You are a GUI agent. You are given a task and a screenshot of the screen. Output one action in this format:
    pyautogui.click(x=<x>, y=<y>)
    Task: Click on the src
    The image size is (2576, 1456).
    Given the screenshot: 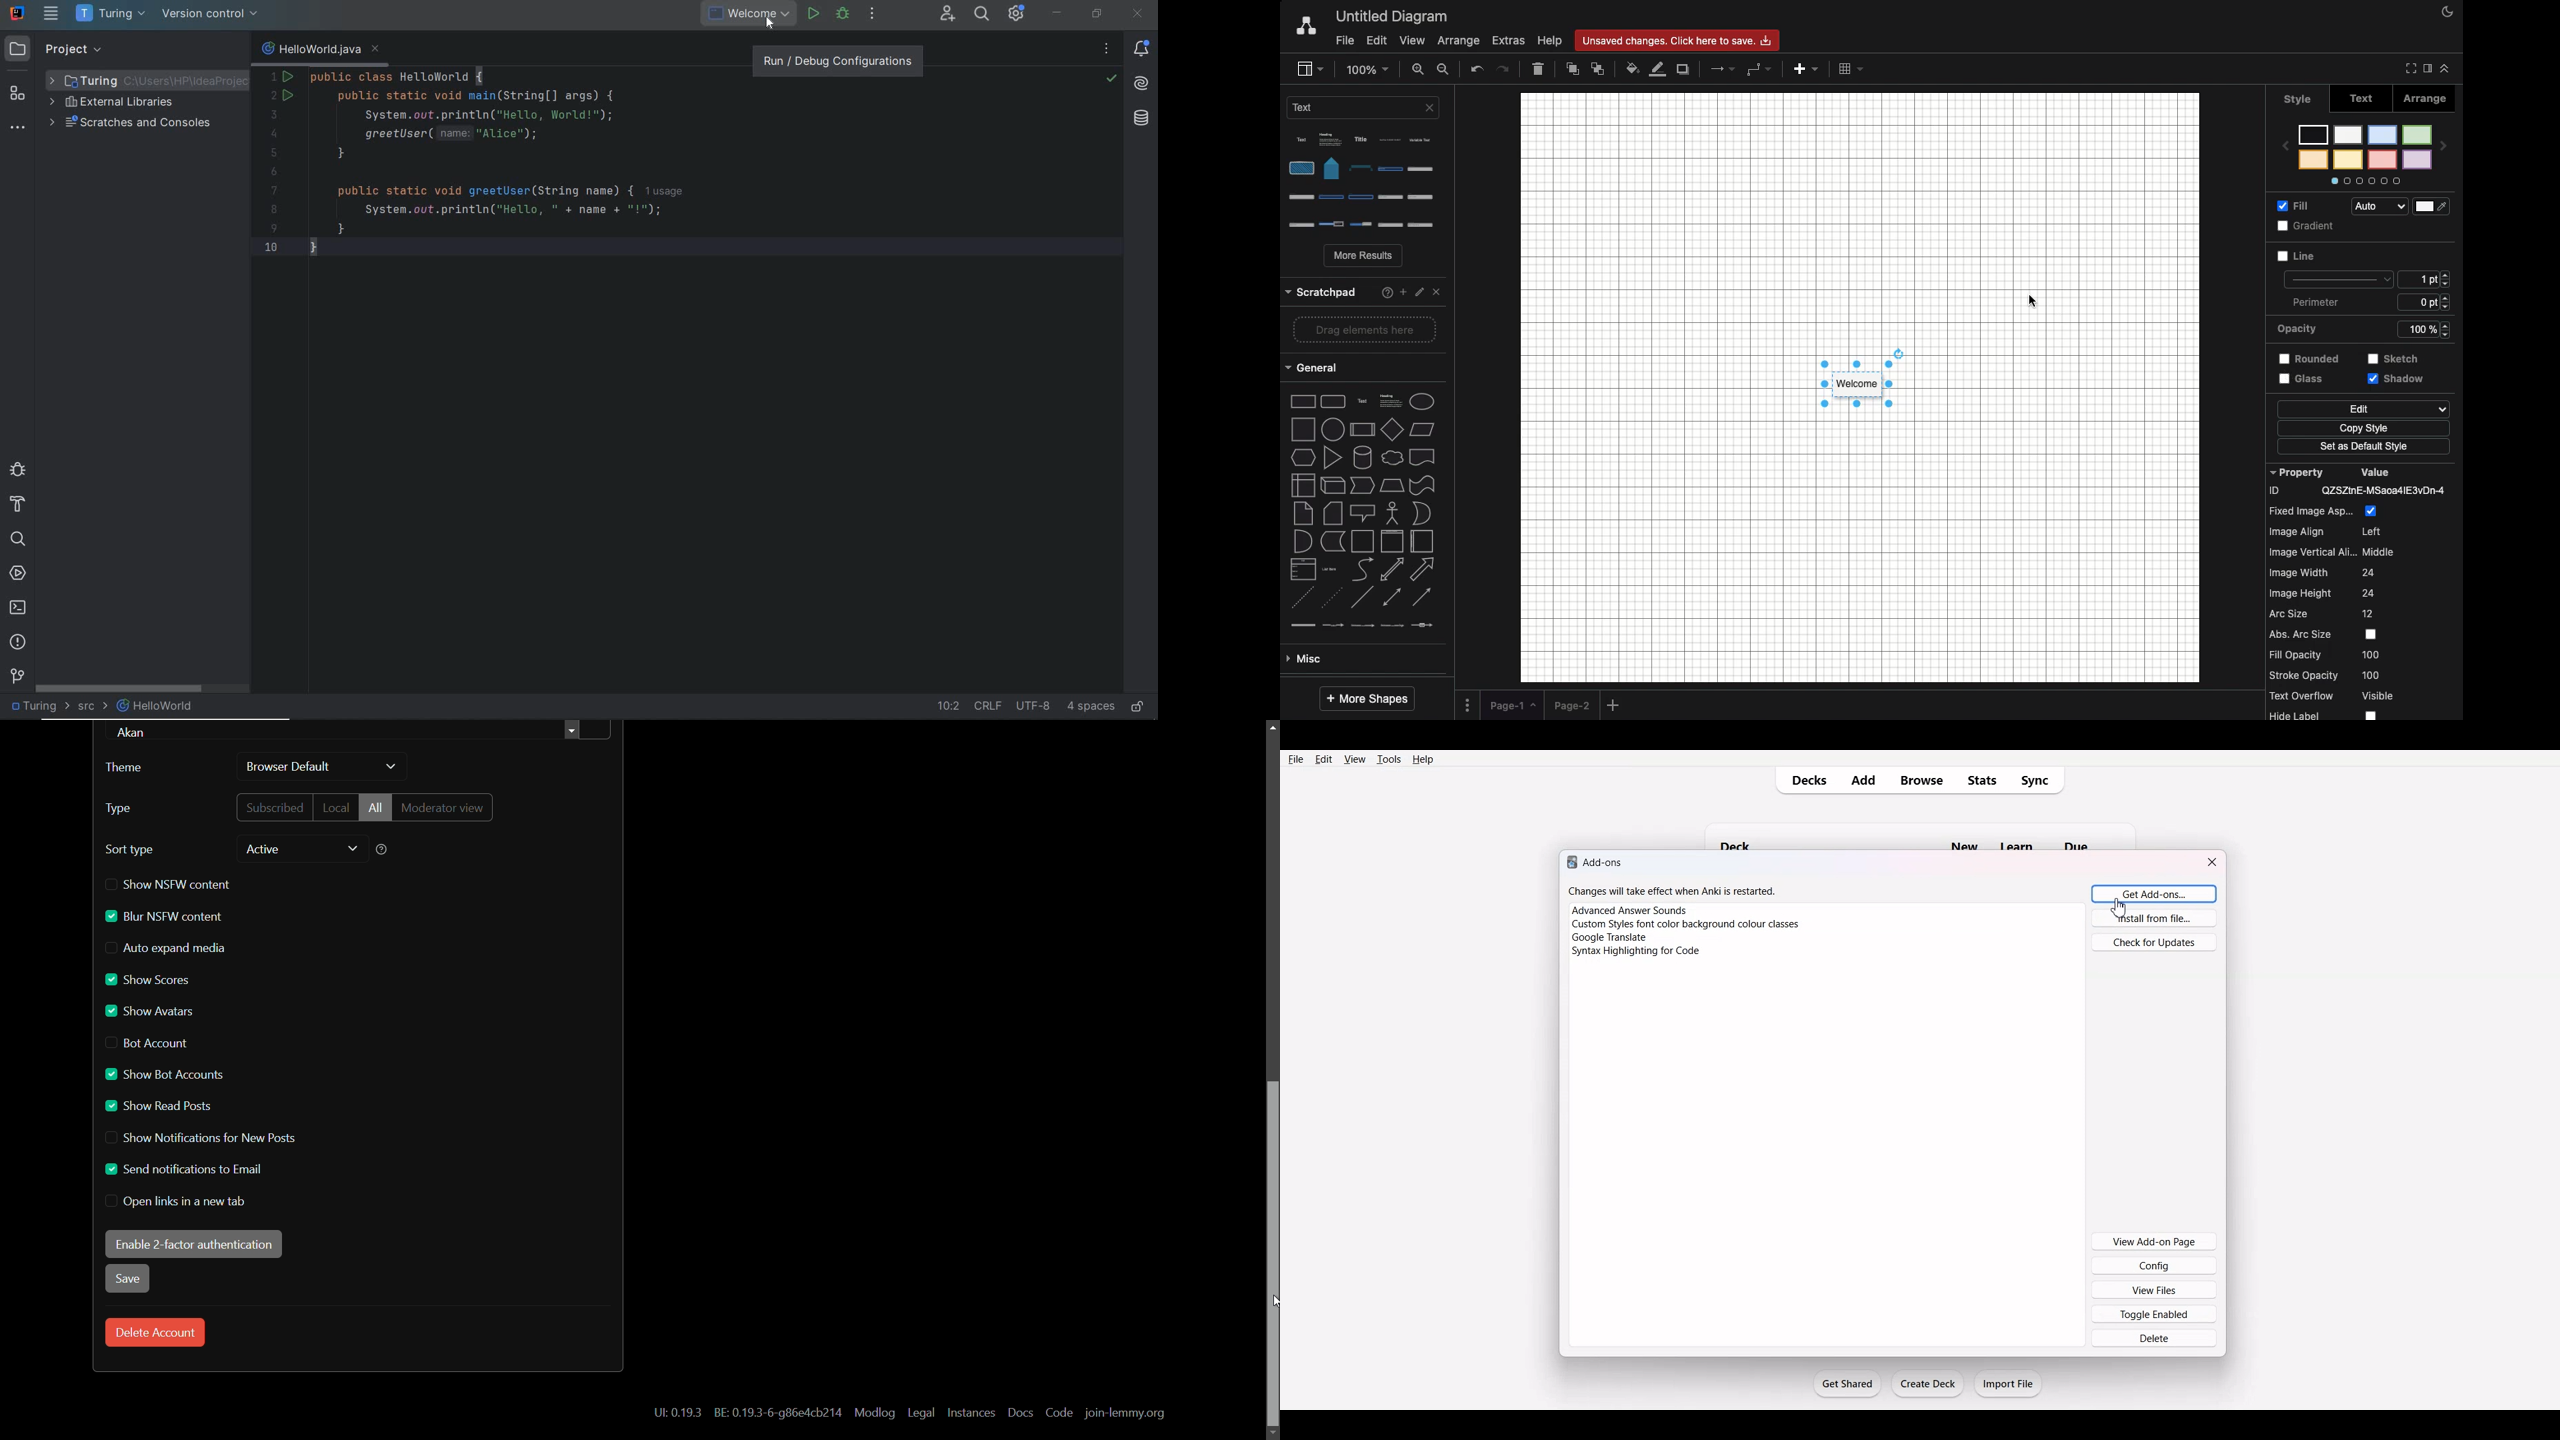 What is the action you would take?
    pyautogui.click(x=92, y=708)
    